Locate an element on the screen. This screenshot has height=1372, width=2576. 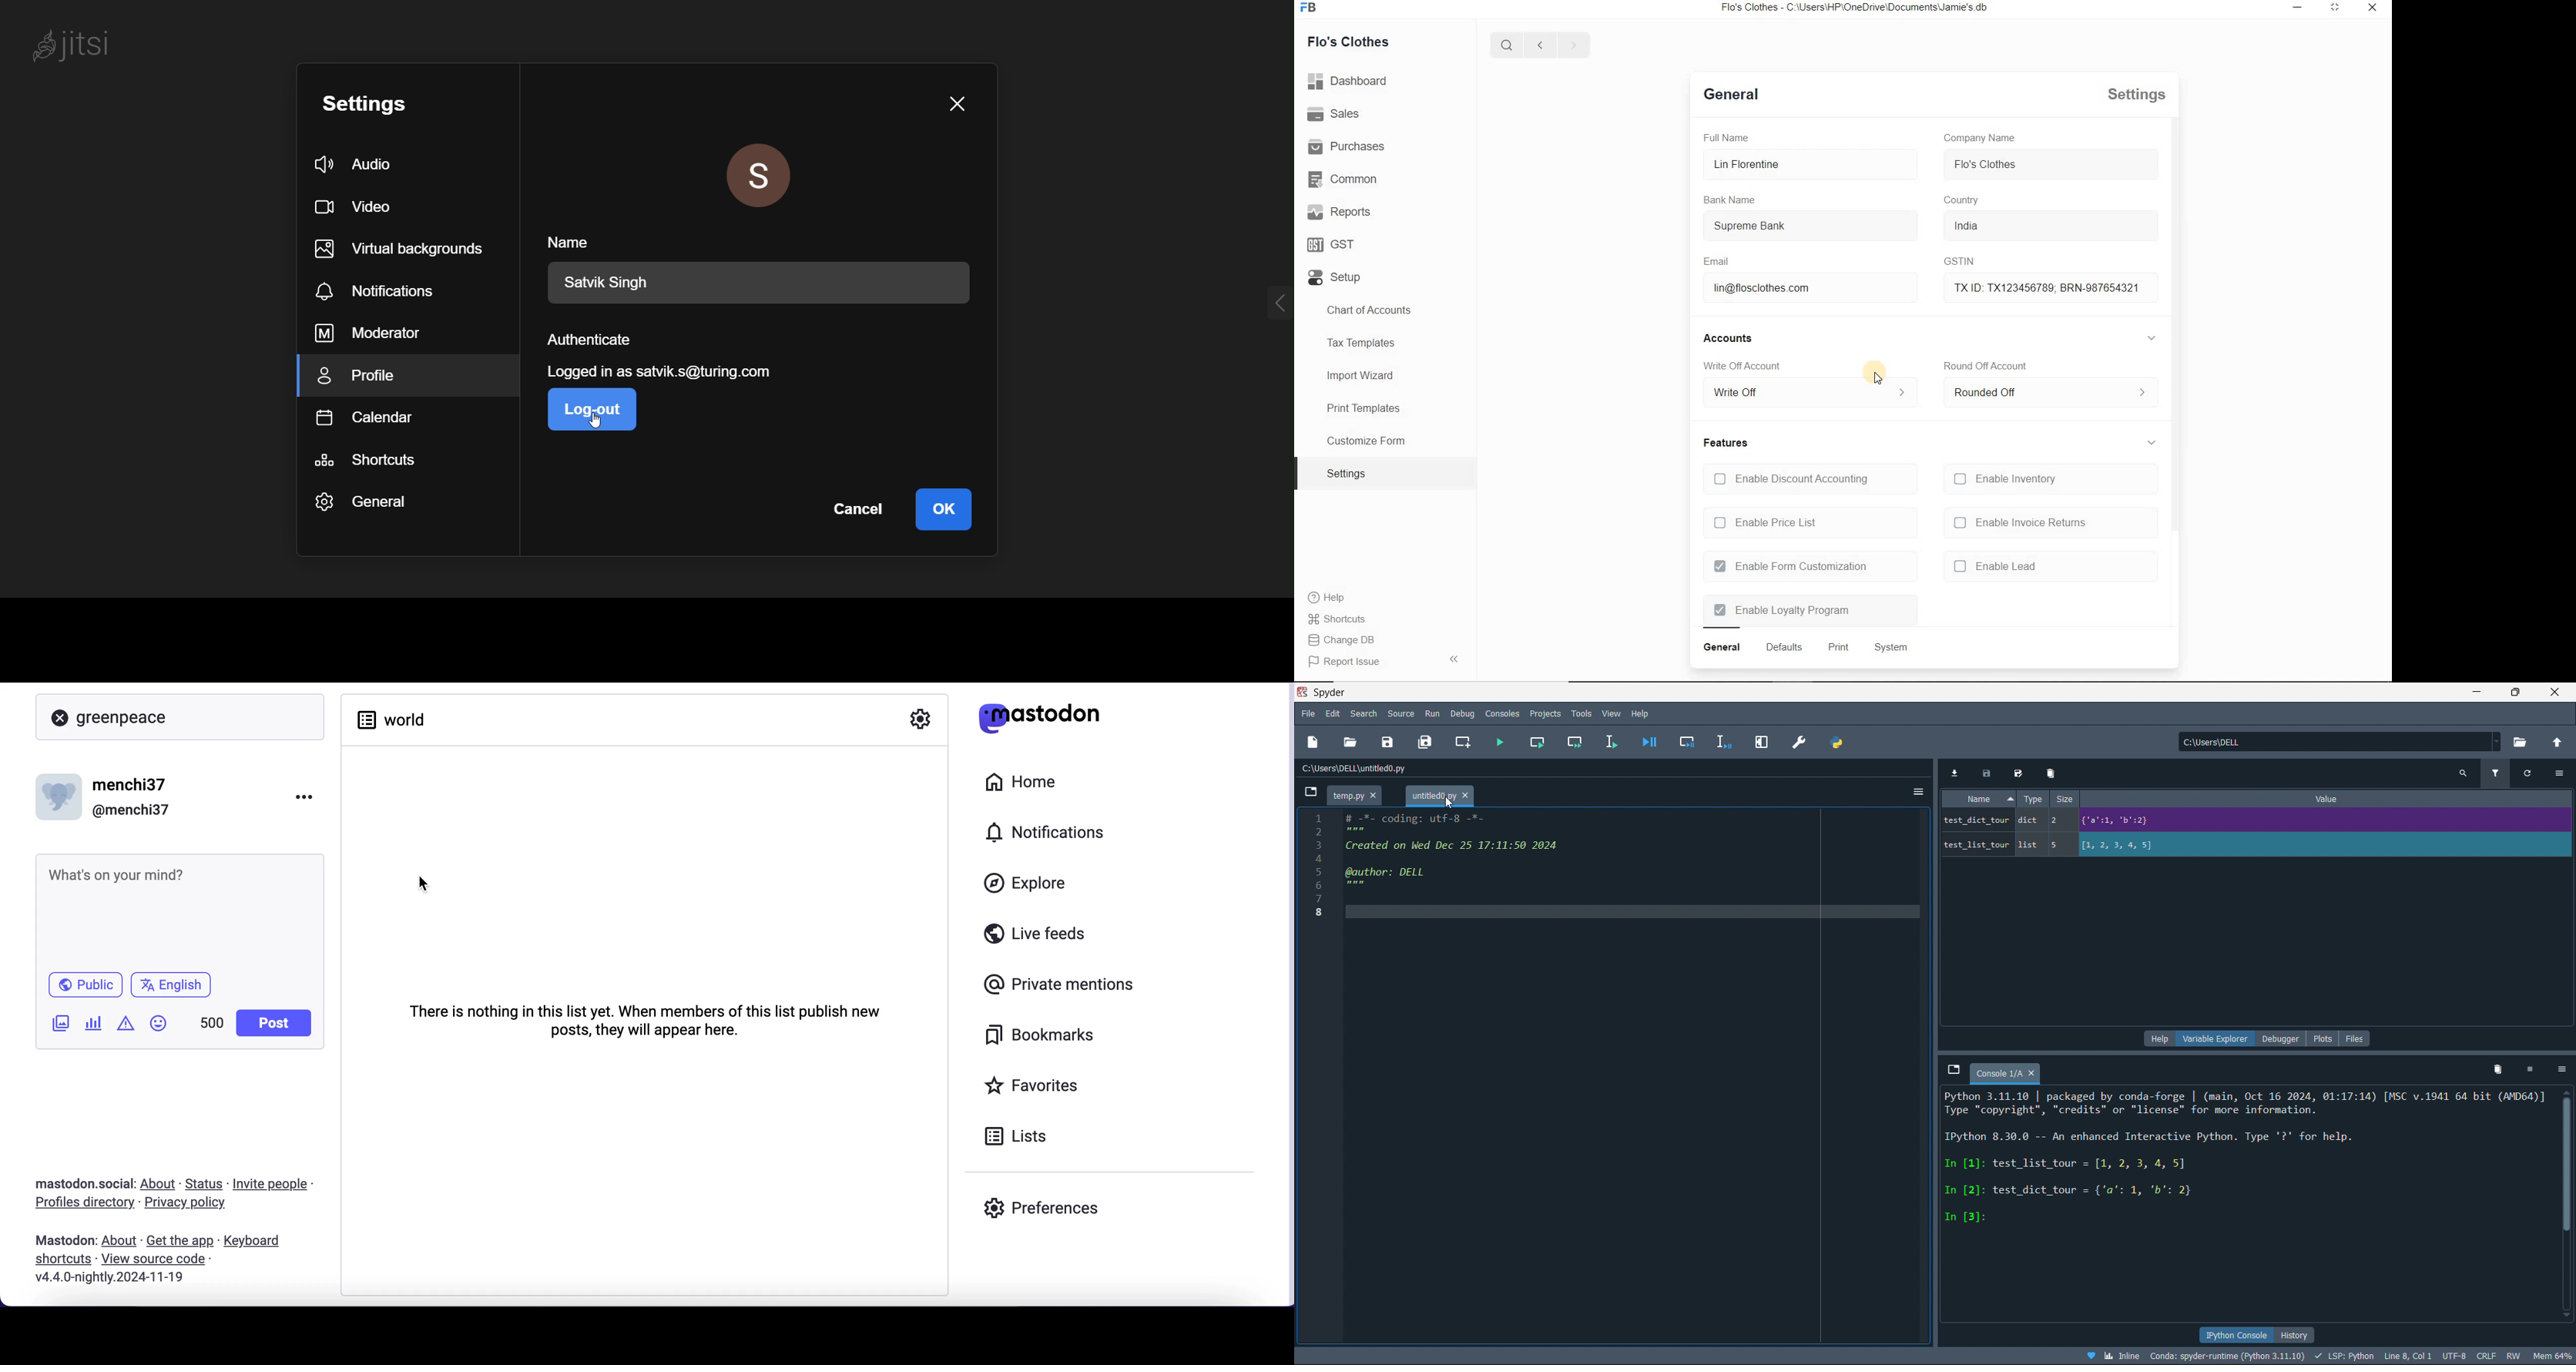
run cell is located at coordinates (1537, 741).